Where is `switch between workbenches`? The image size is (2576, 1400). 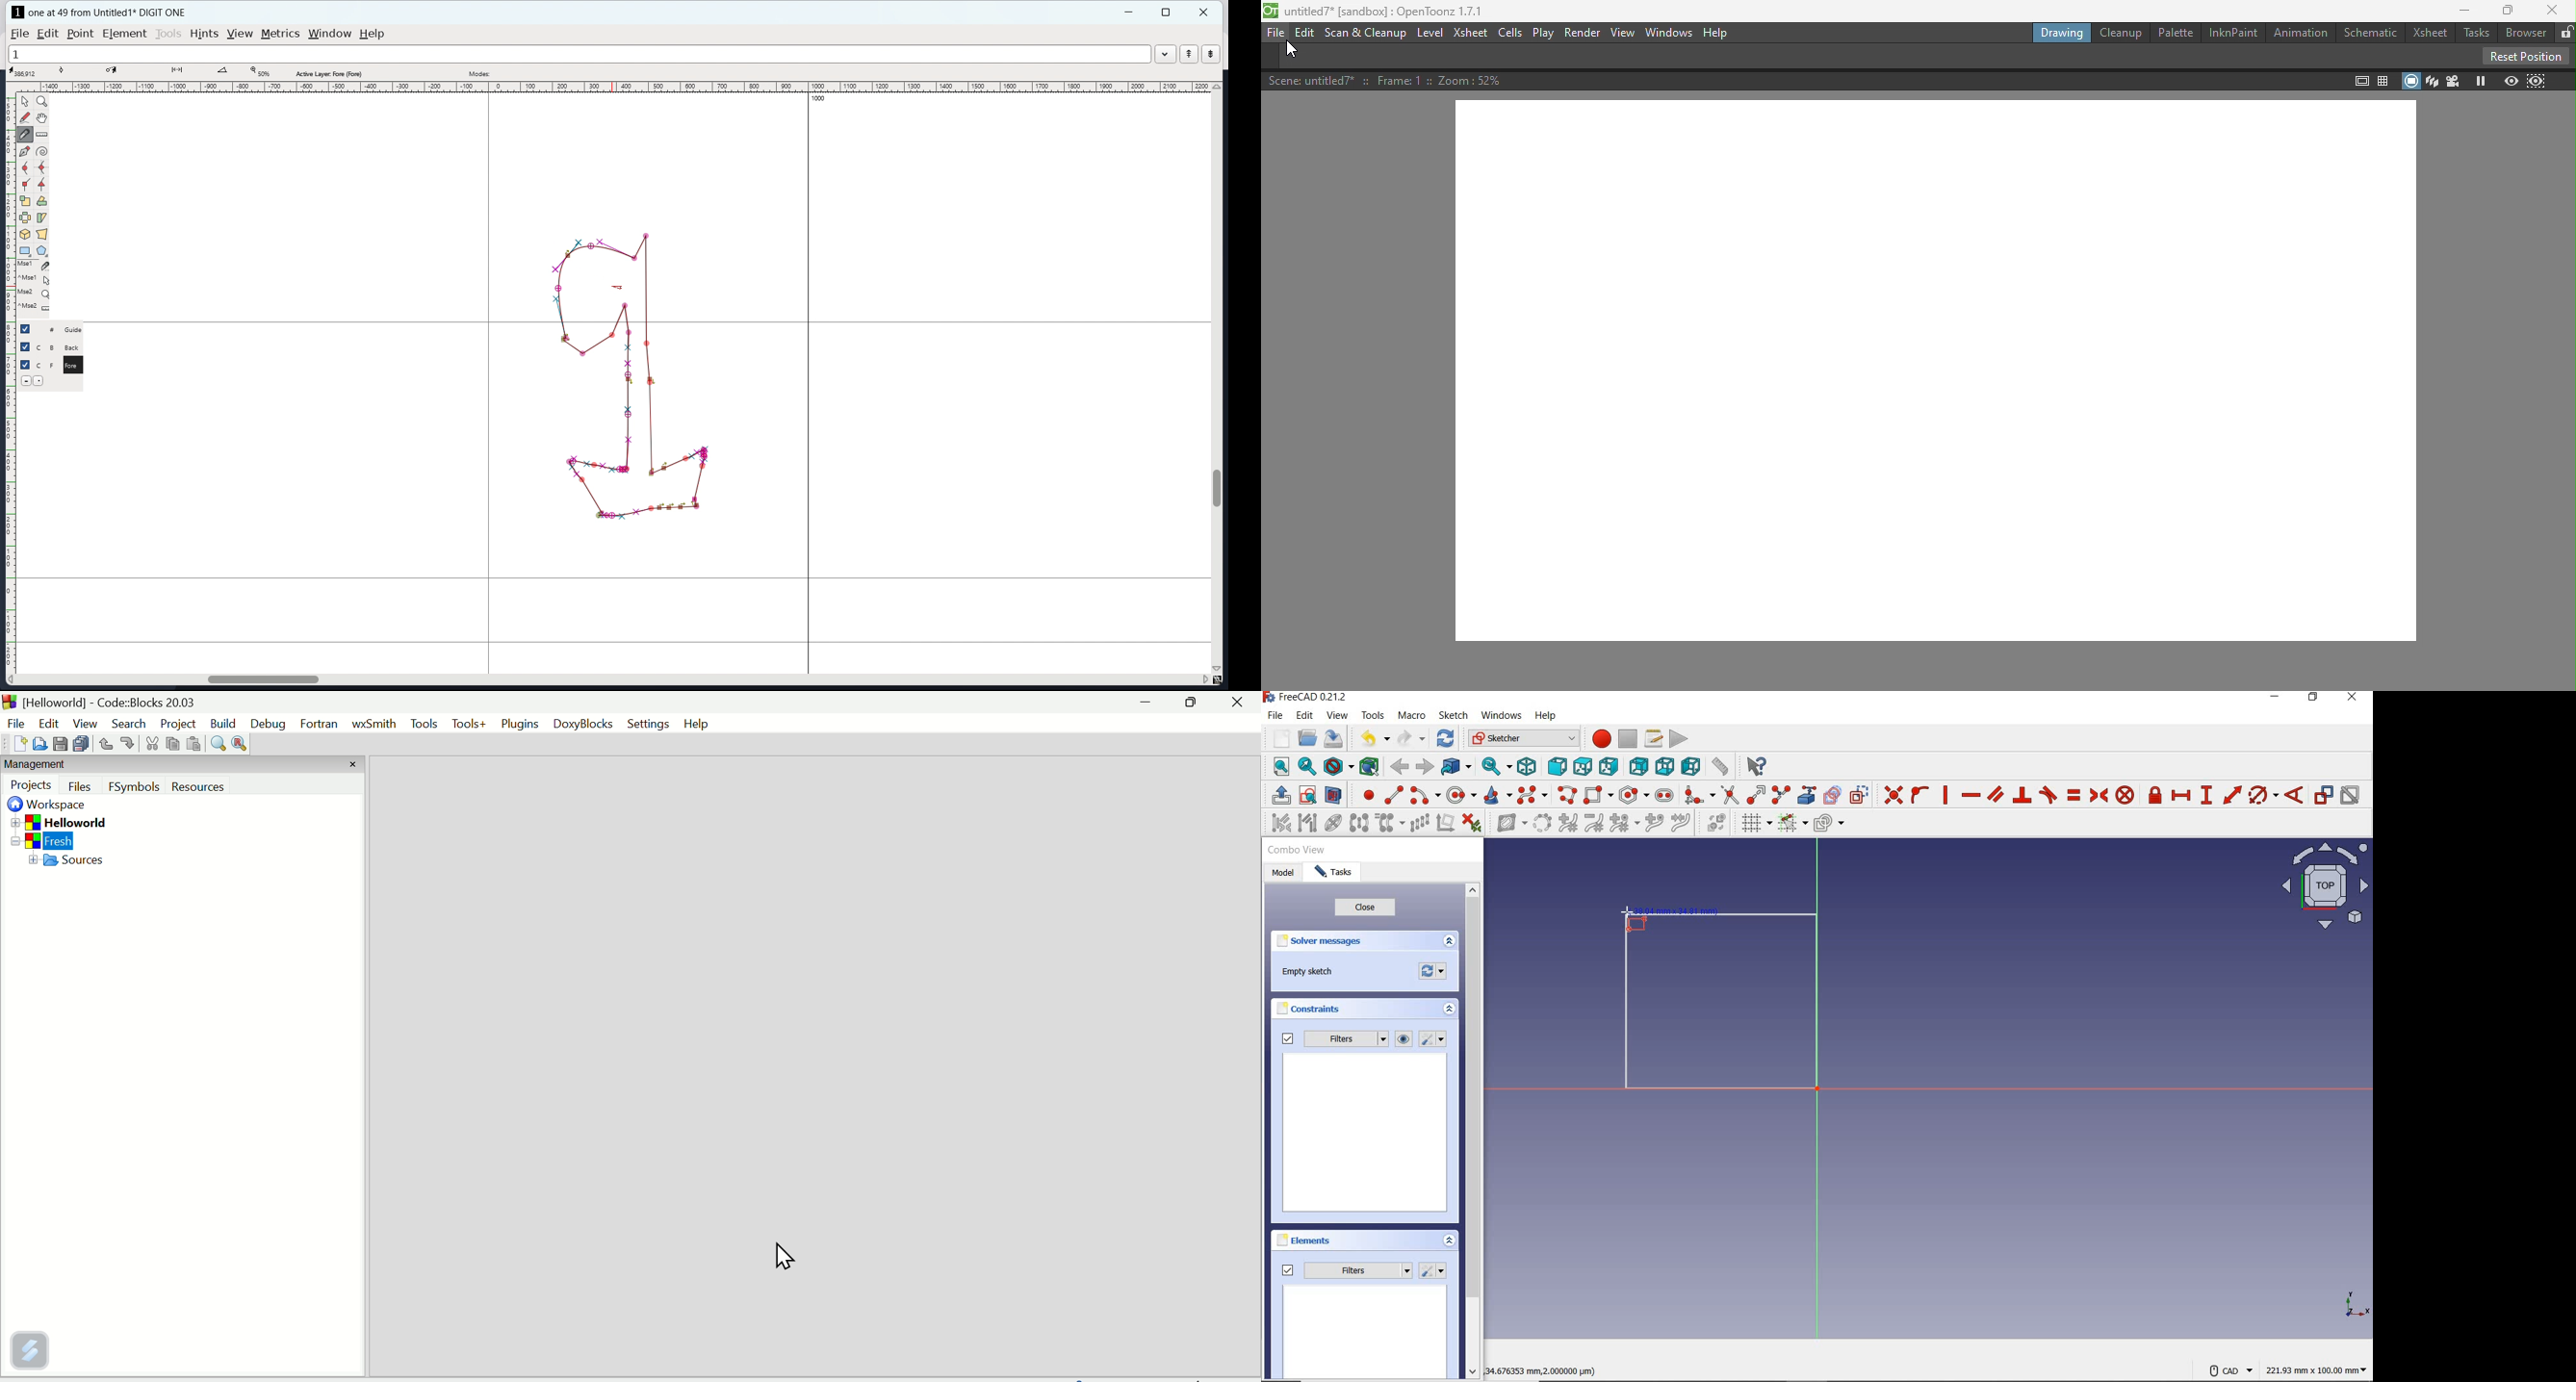
switch between workbenches is located at coordinates (1521, 739).